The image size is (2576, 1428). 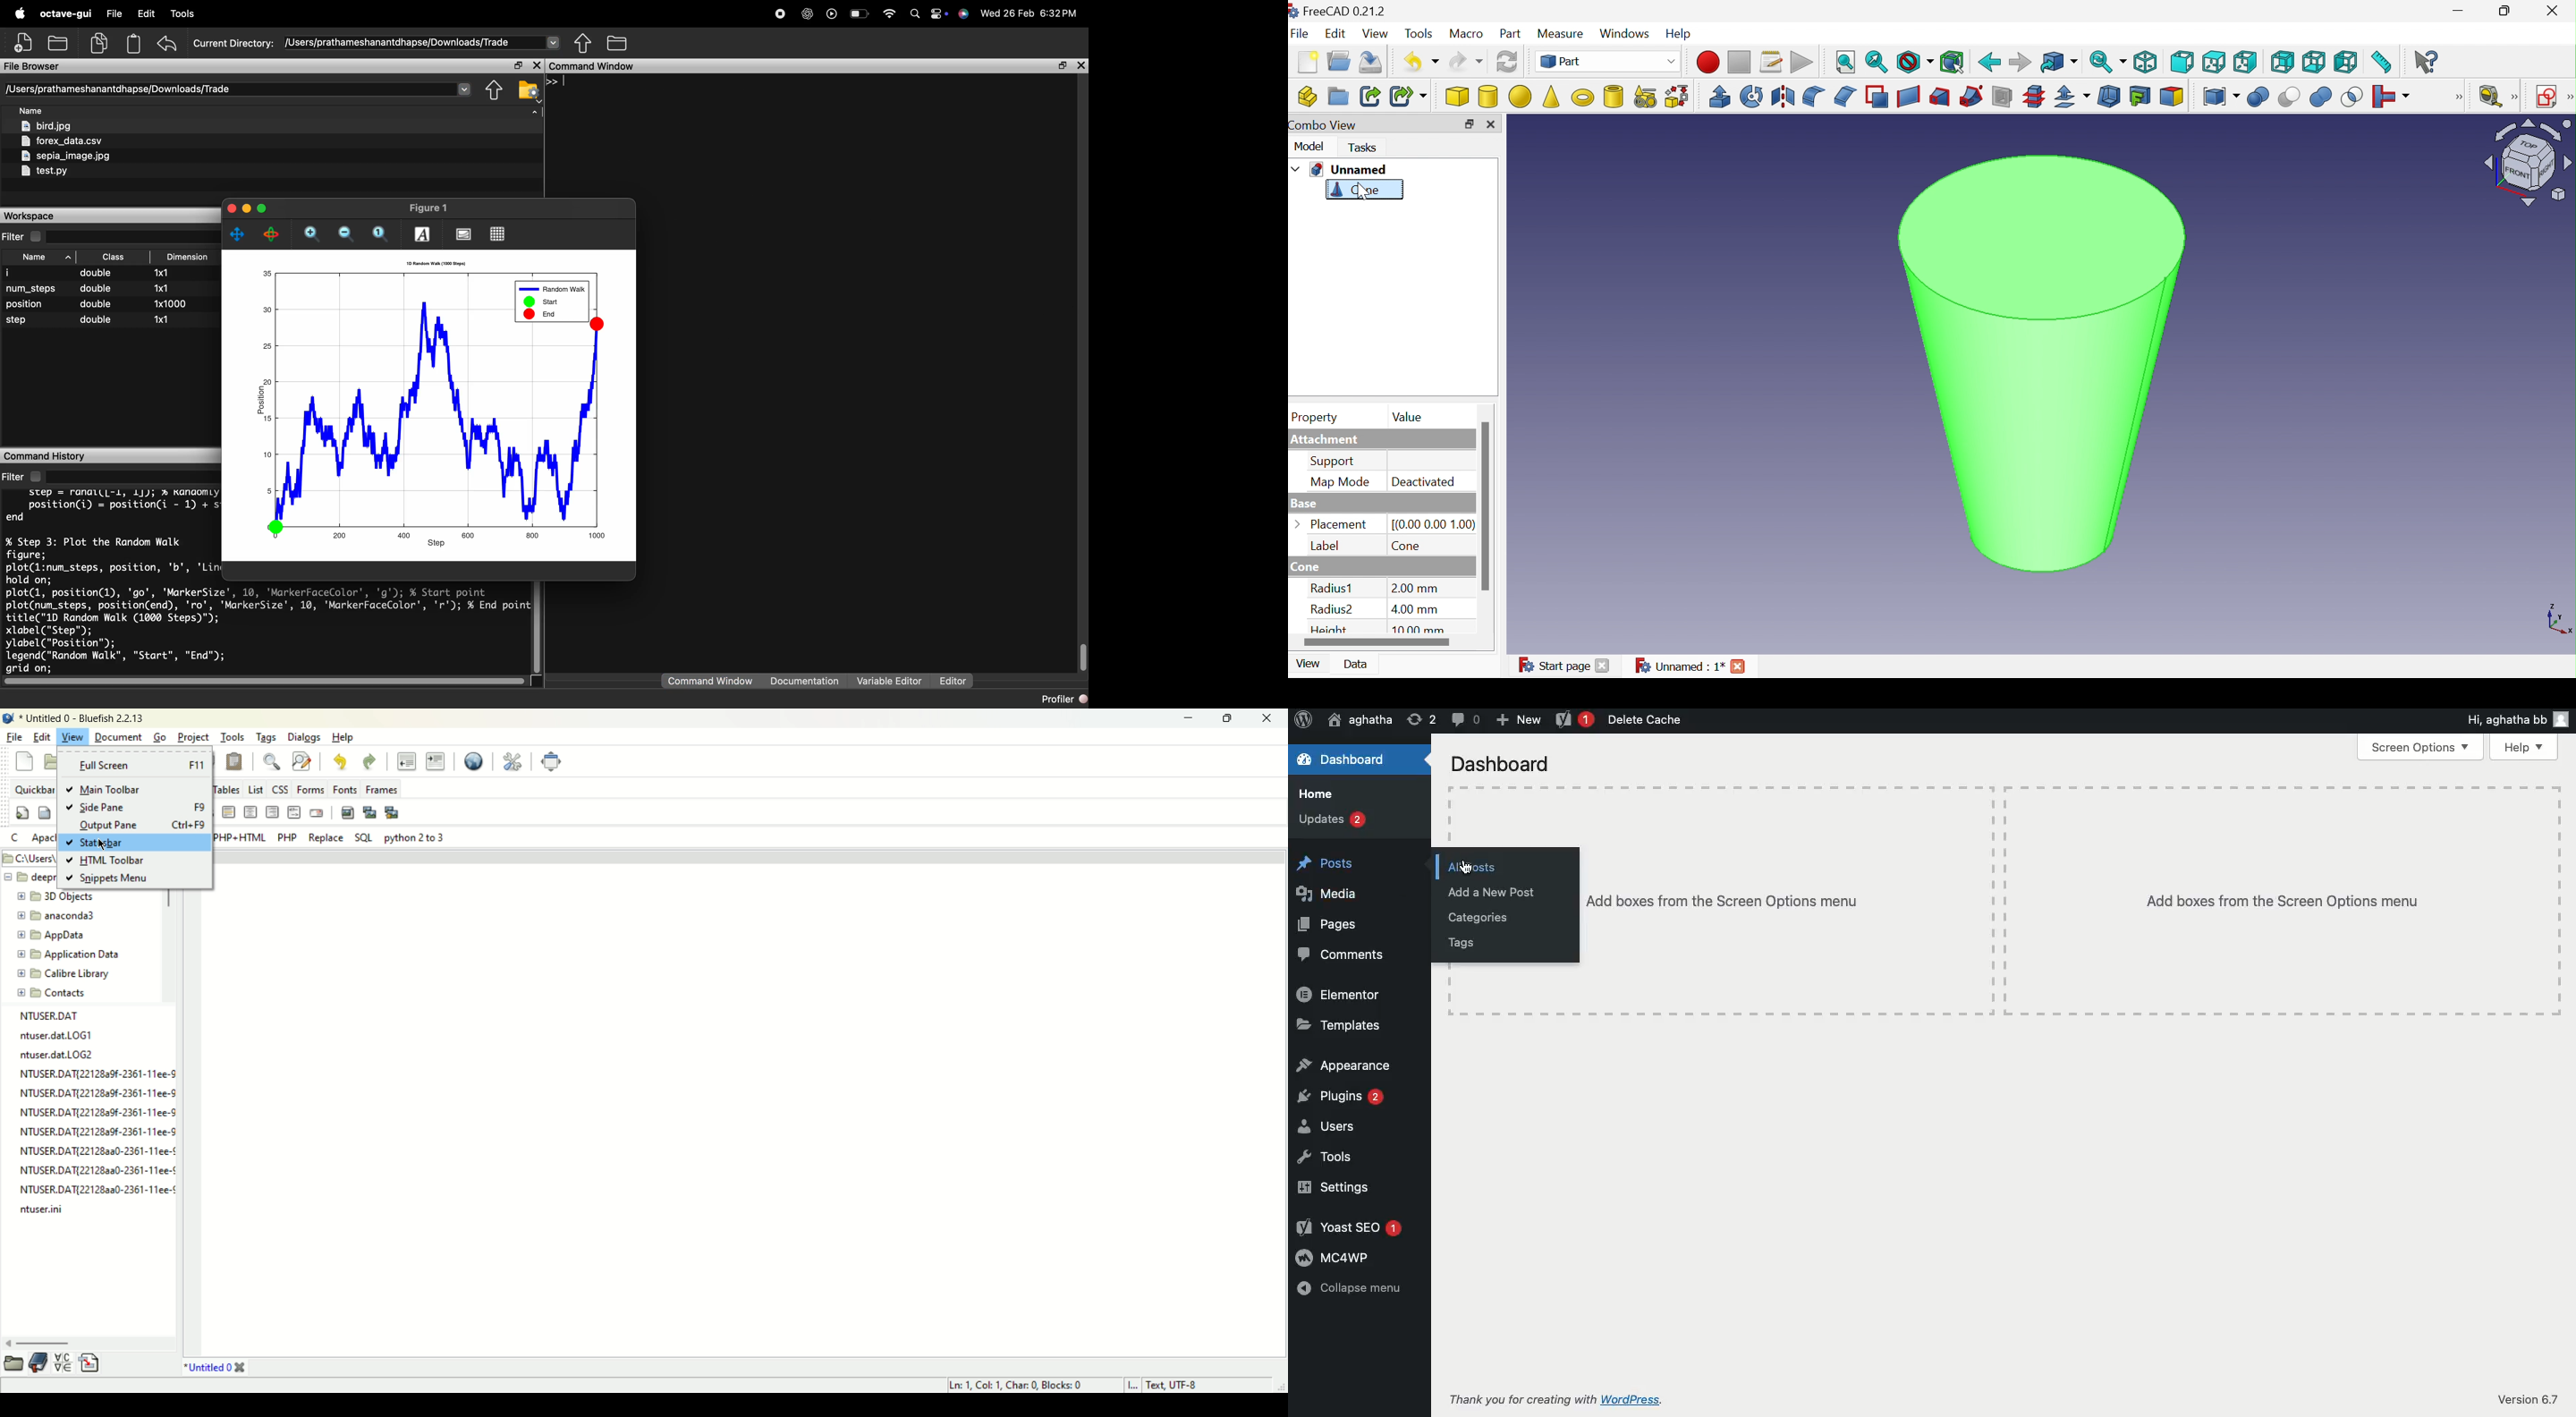 I want to click on AppData, so click(x=64, y=935).